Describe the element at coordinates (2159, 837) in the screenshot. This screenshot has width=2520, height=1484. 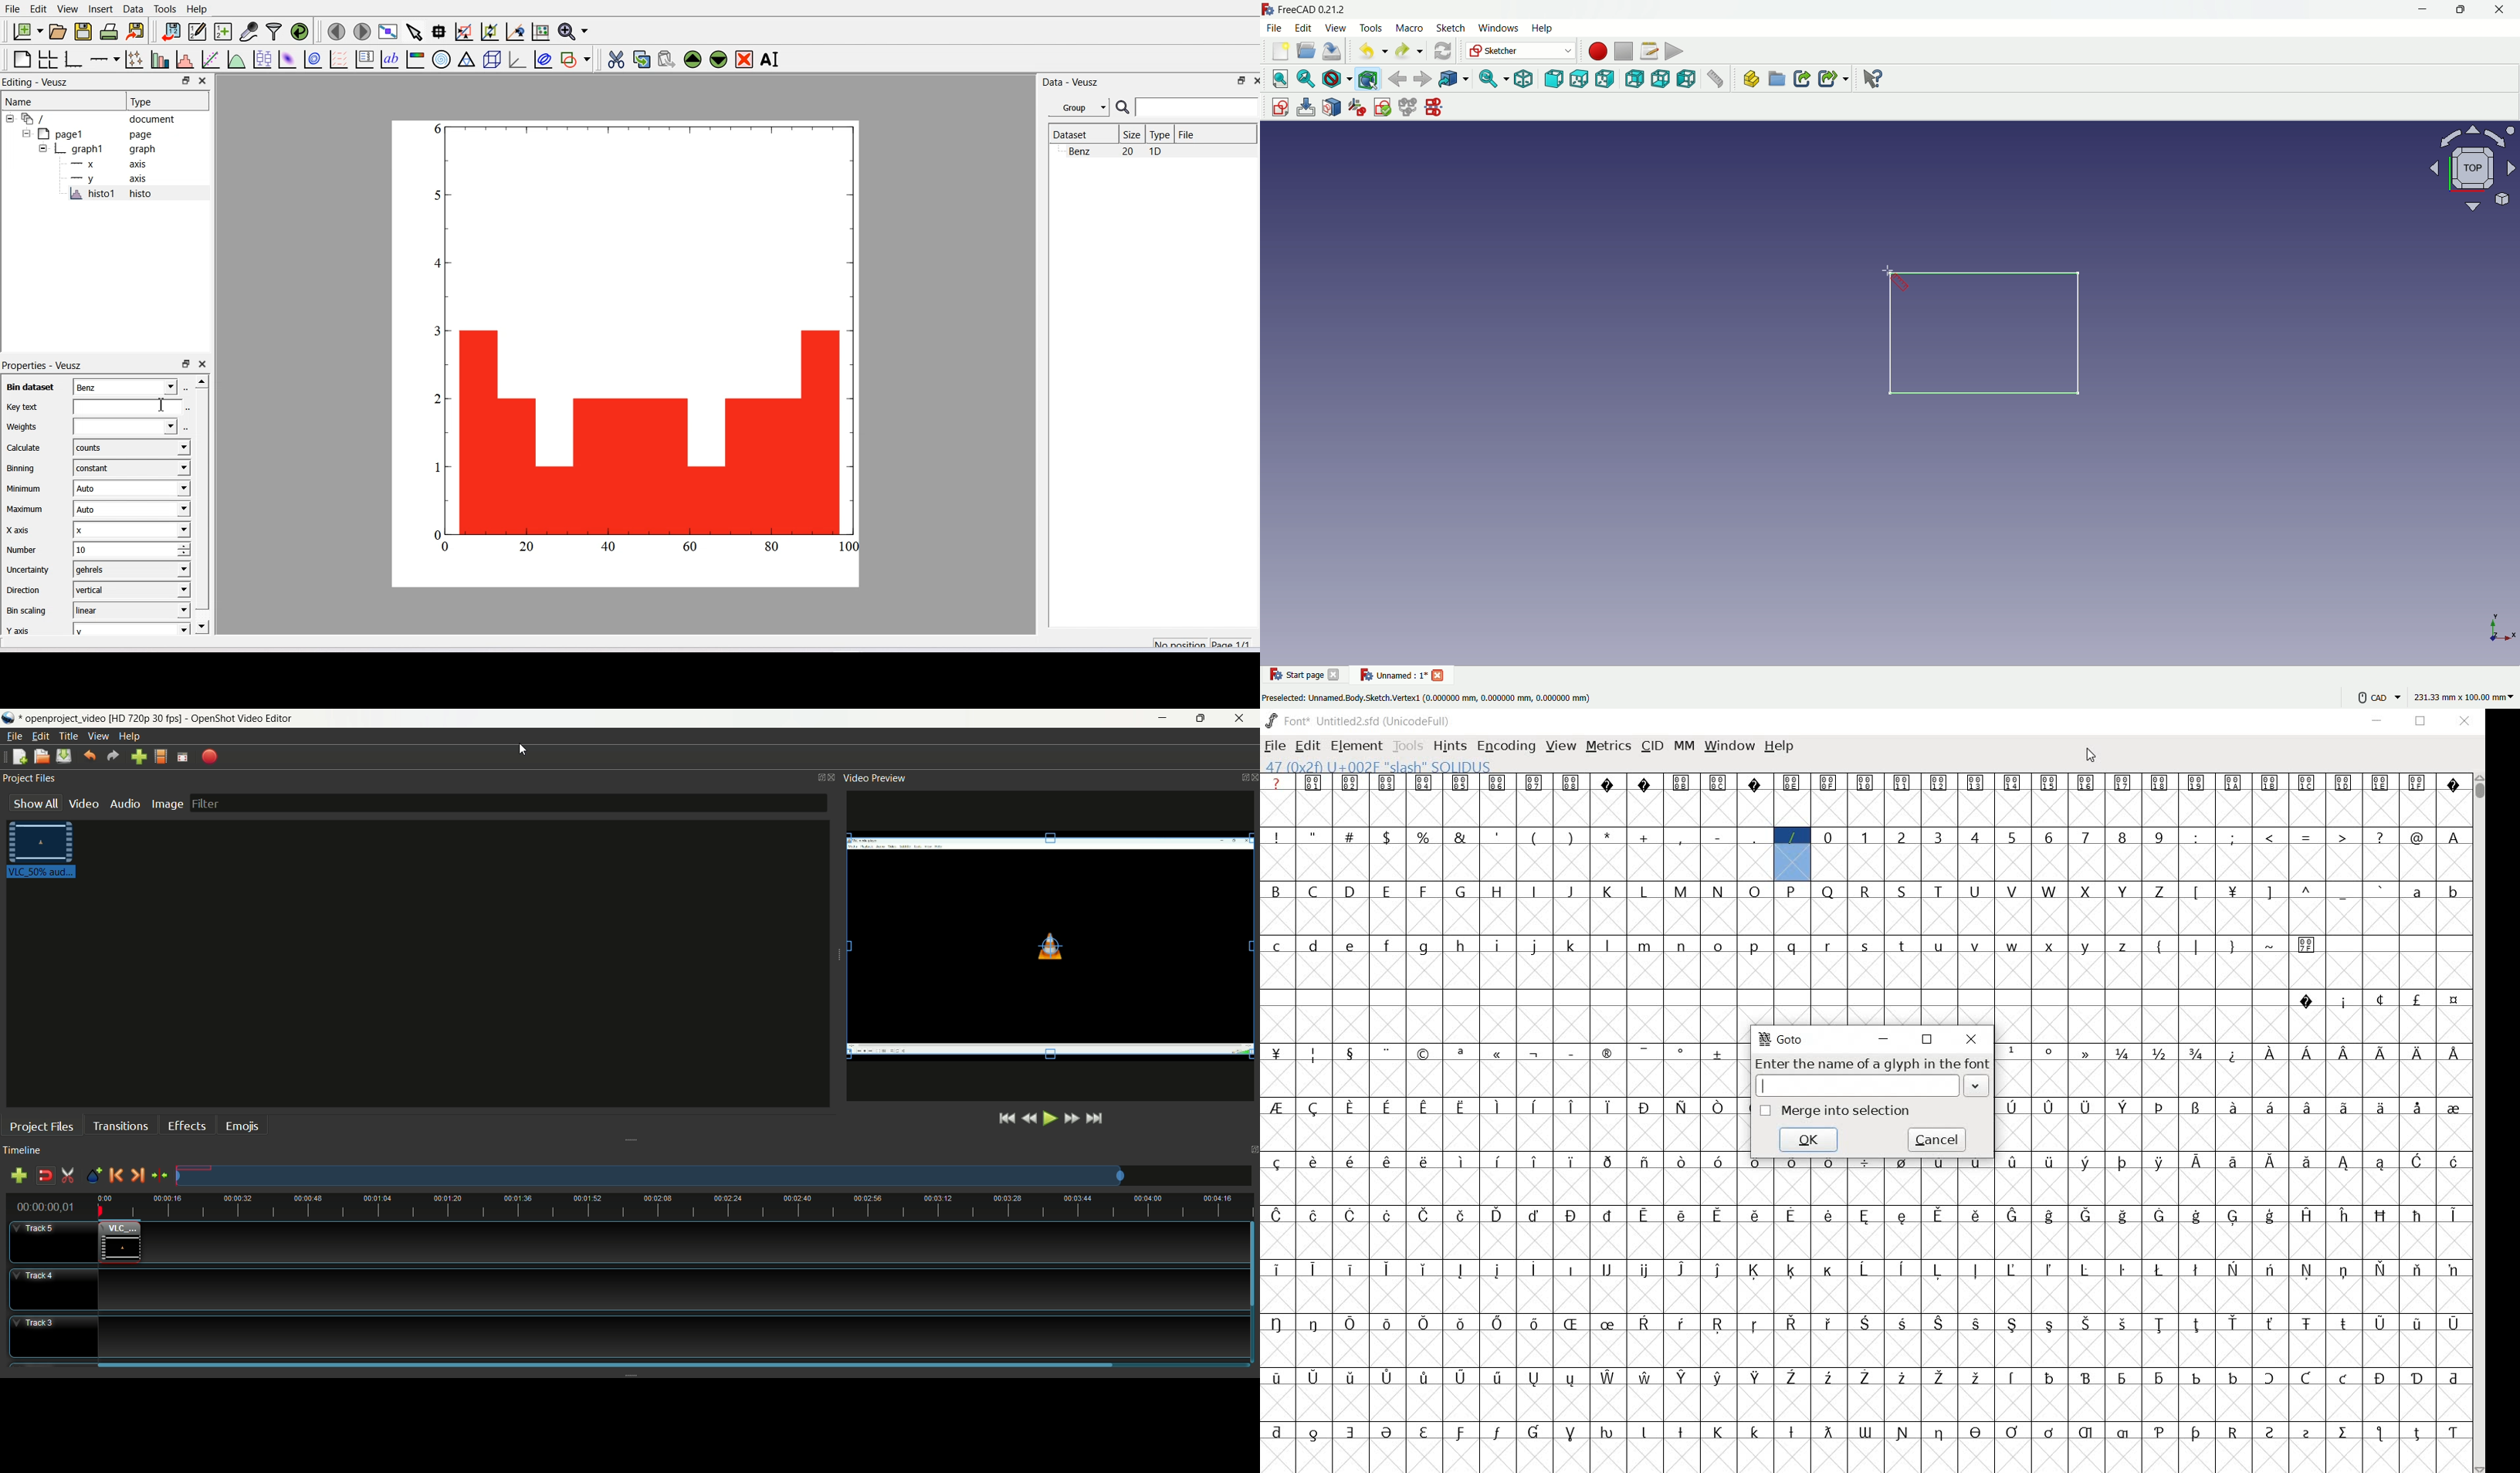
I see `glyph` at that location.